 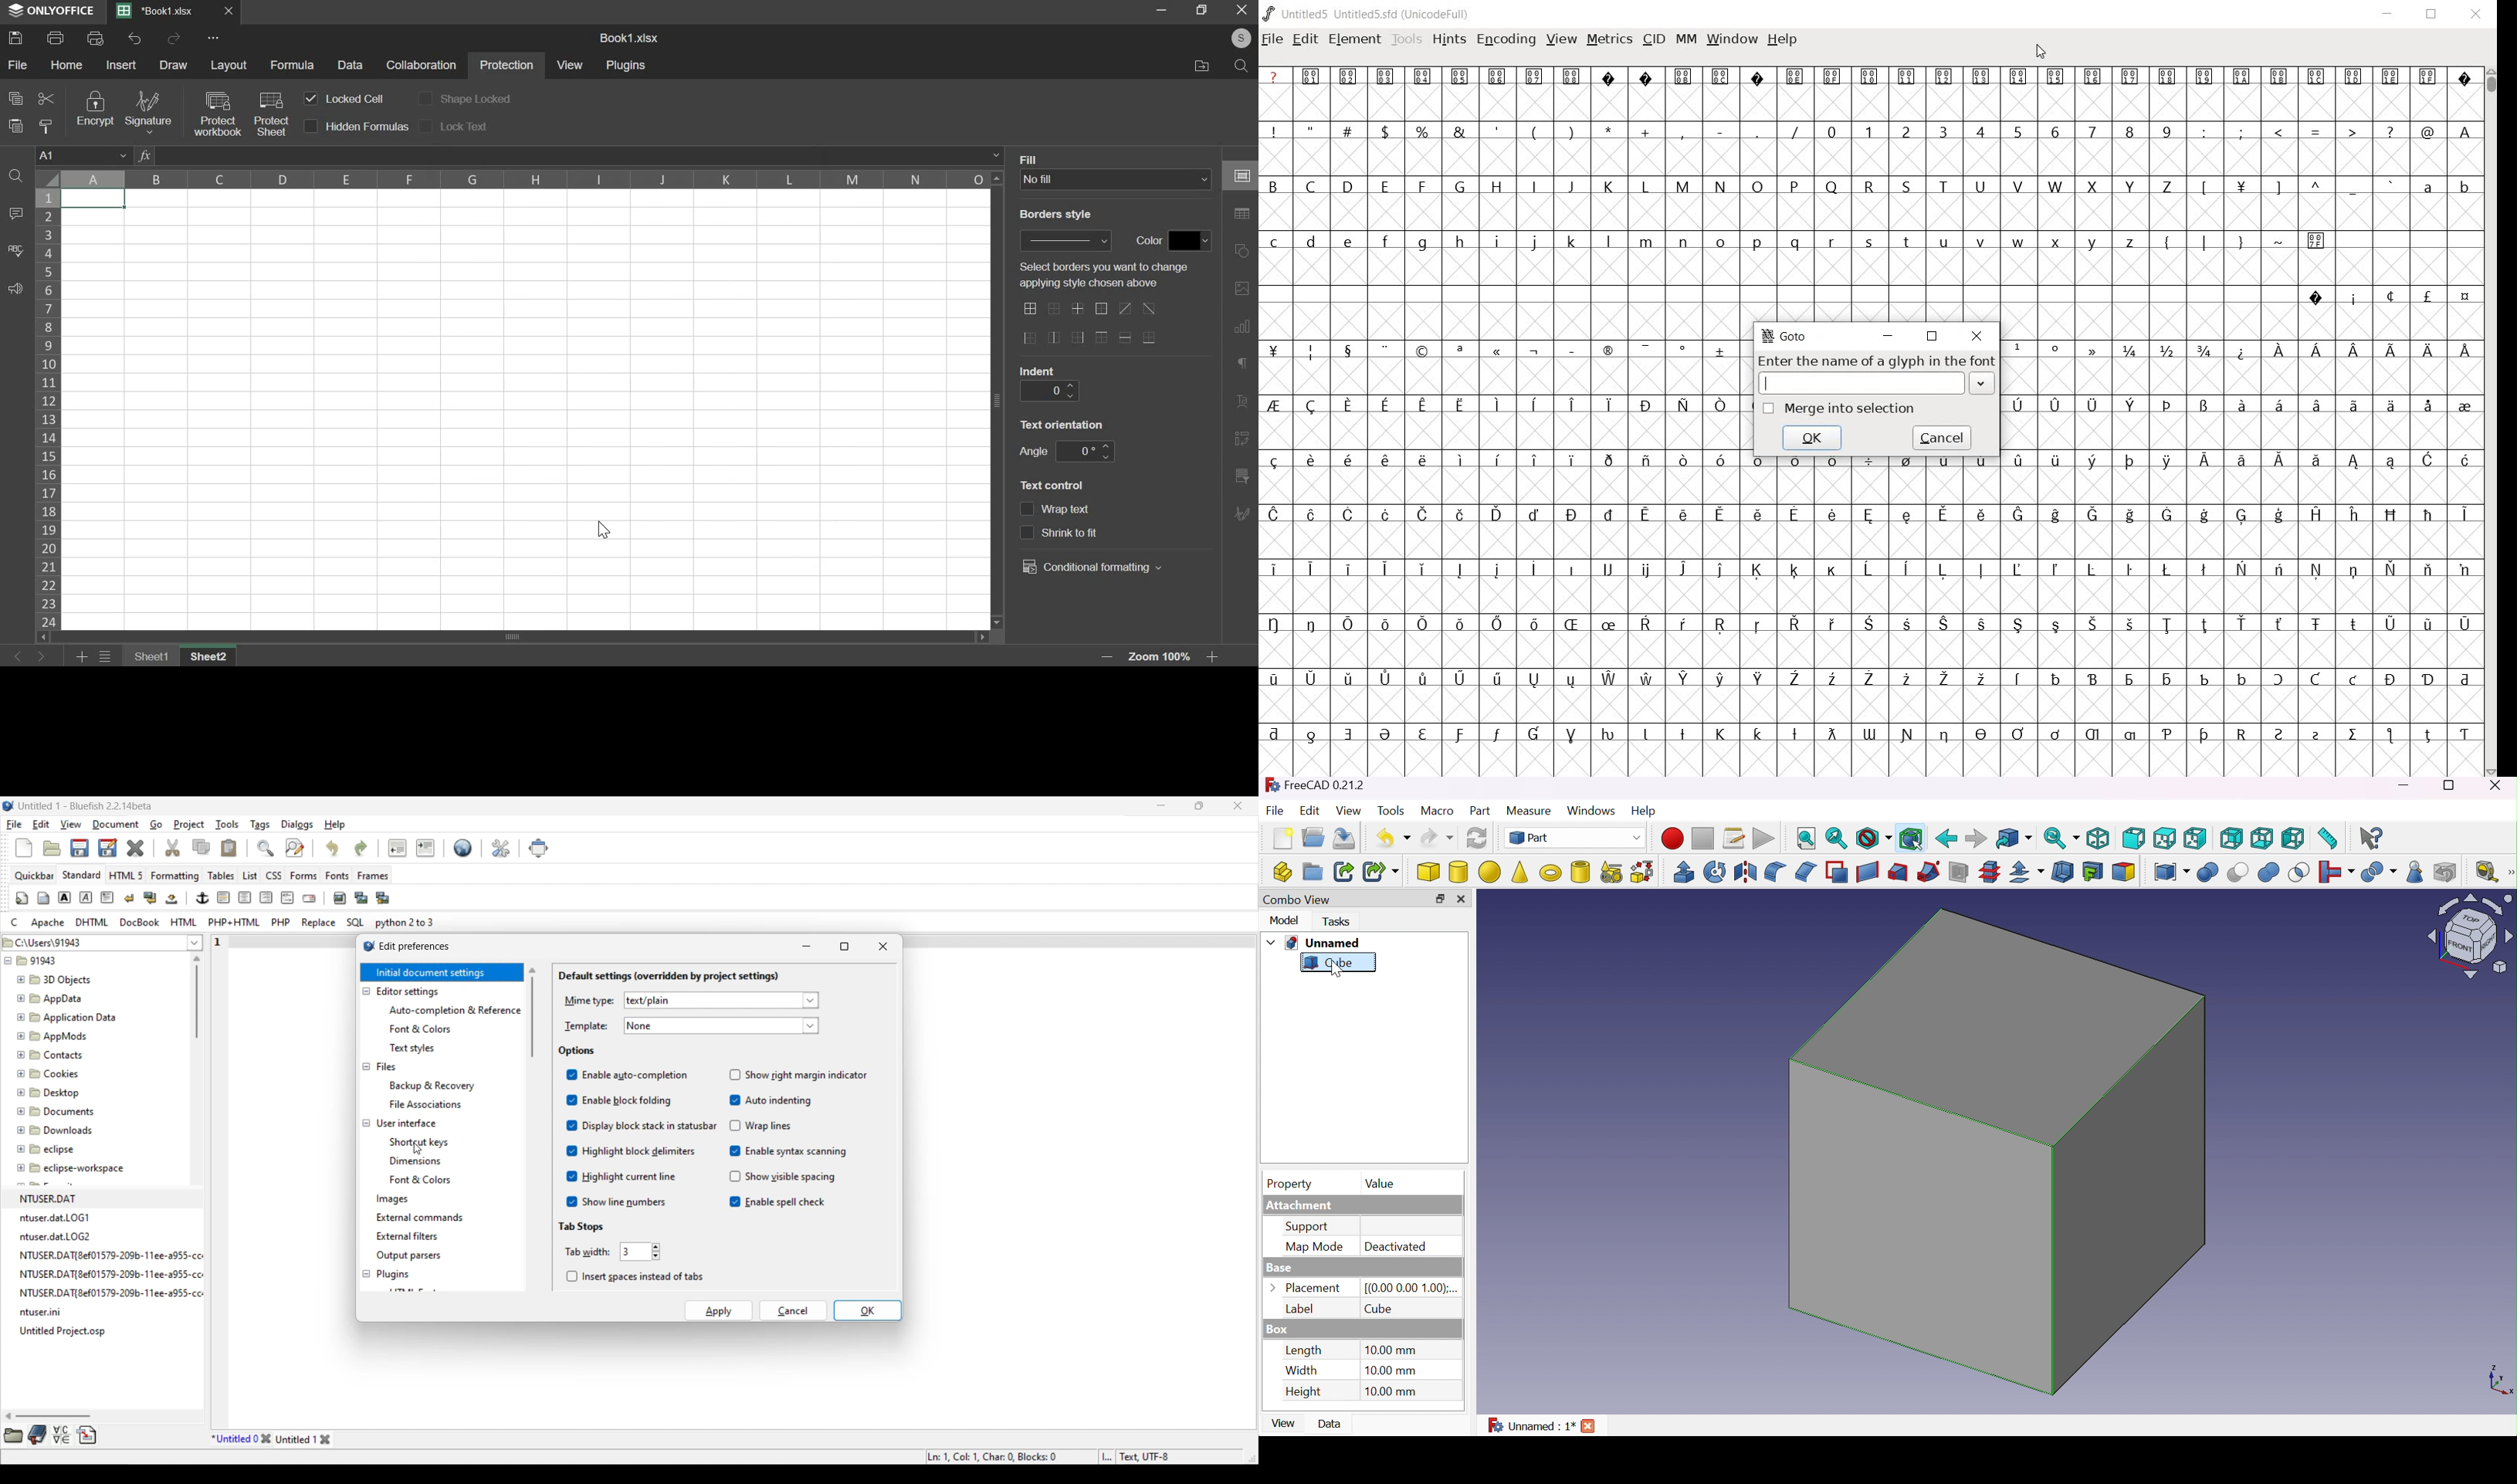 I want to click on 10.00 mm, so click(x=1392, y=1350).